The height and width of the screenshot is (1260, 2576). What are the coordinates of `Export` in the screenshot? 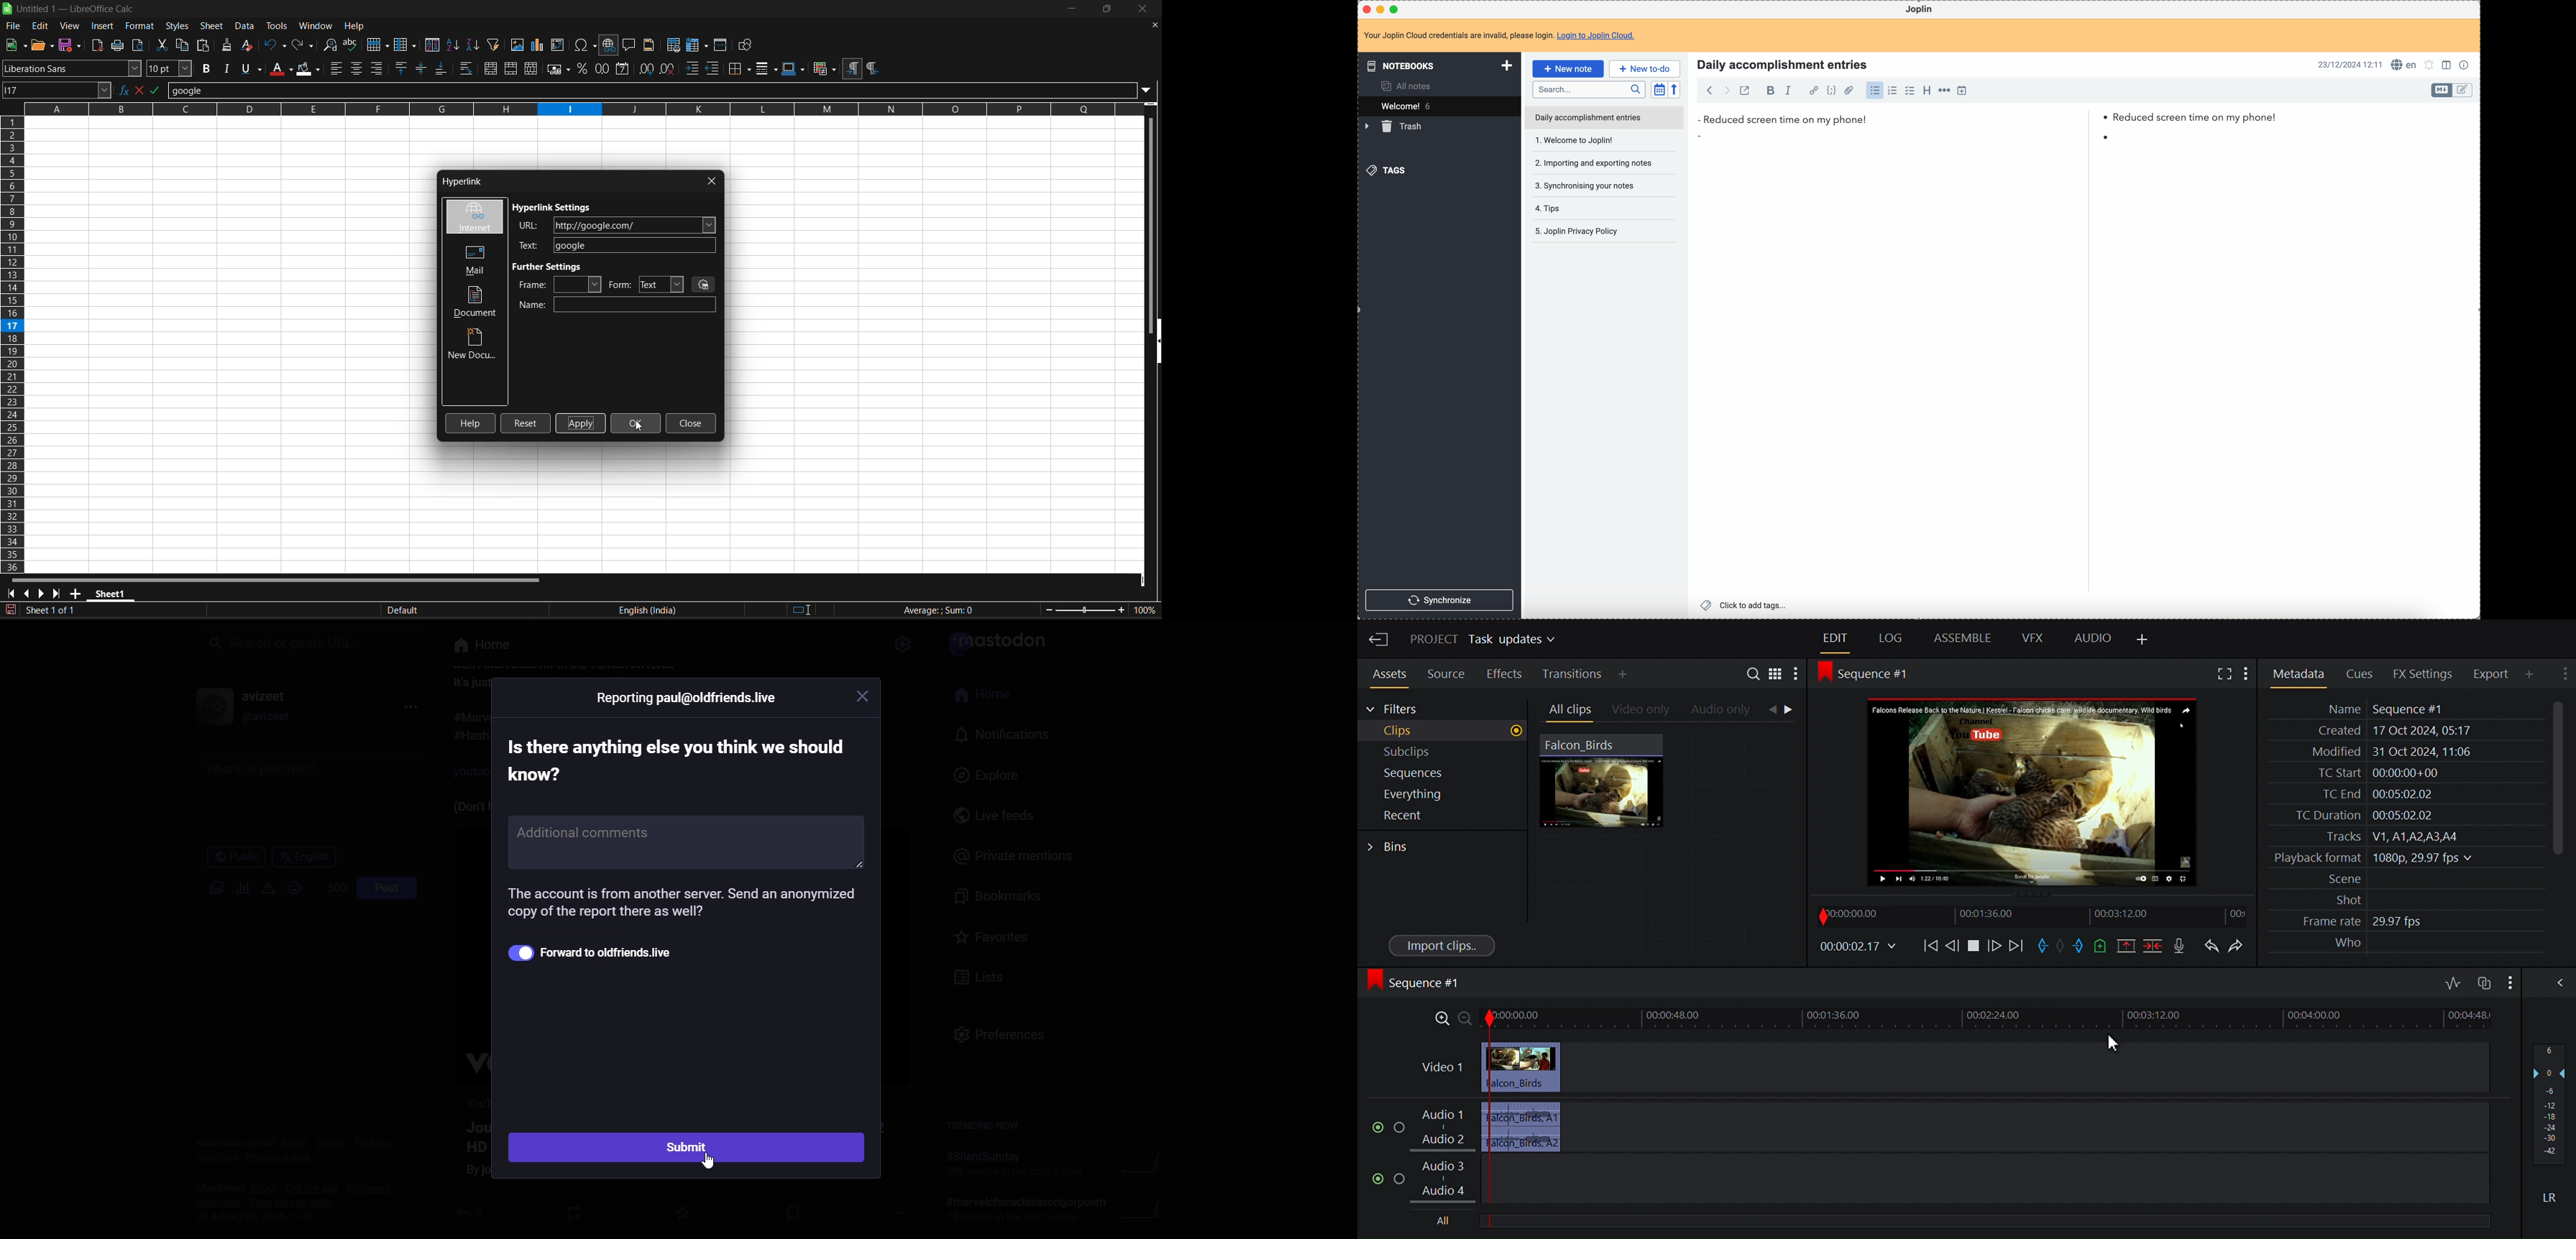 It's located at (2490, 674).